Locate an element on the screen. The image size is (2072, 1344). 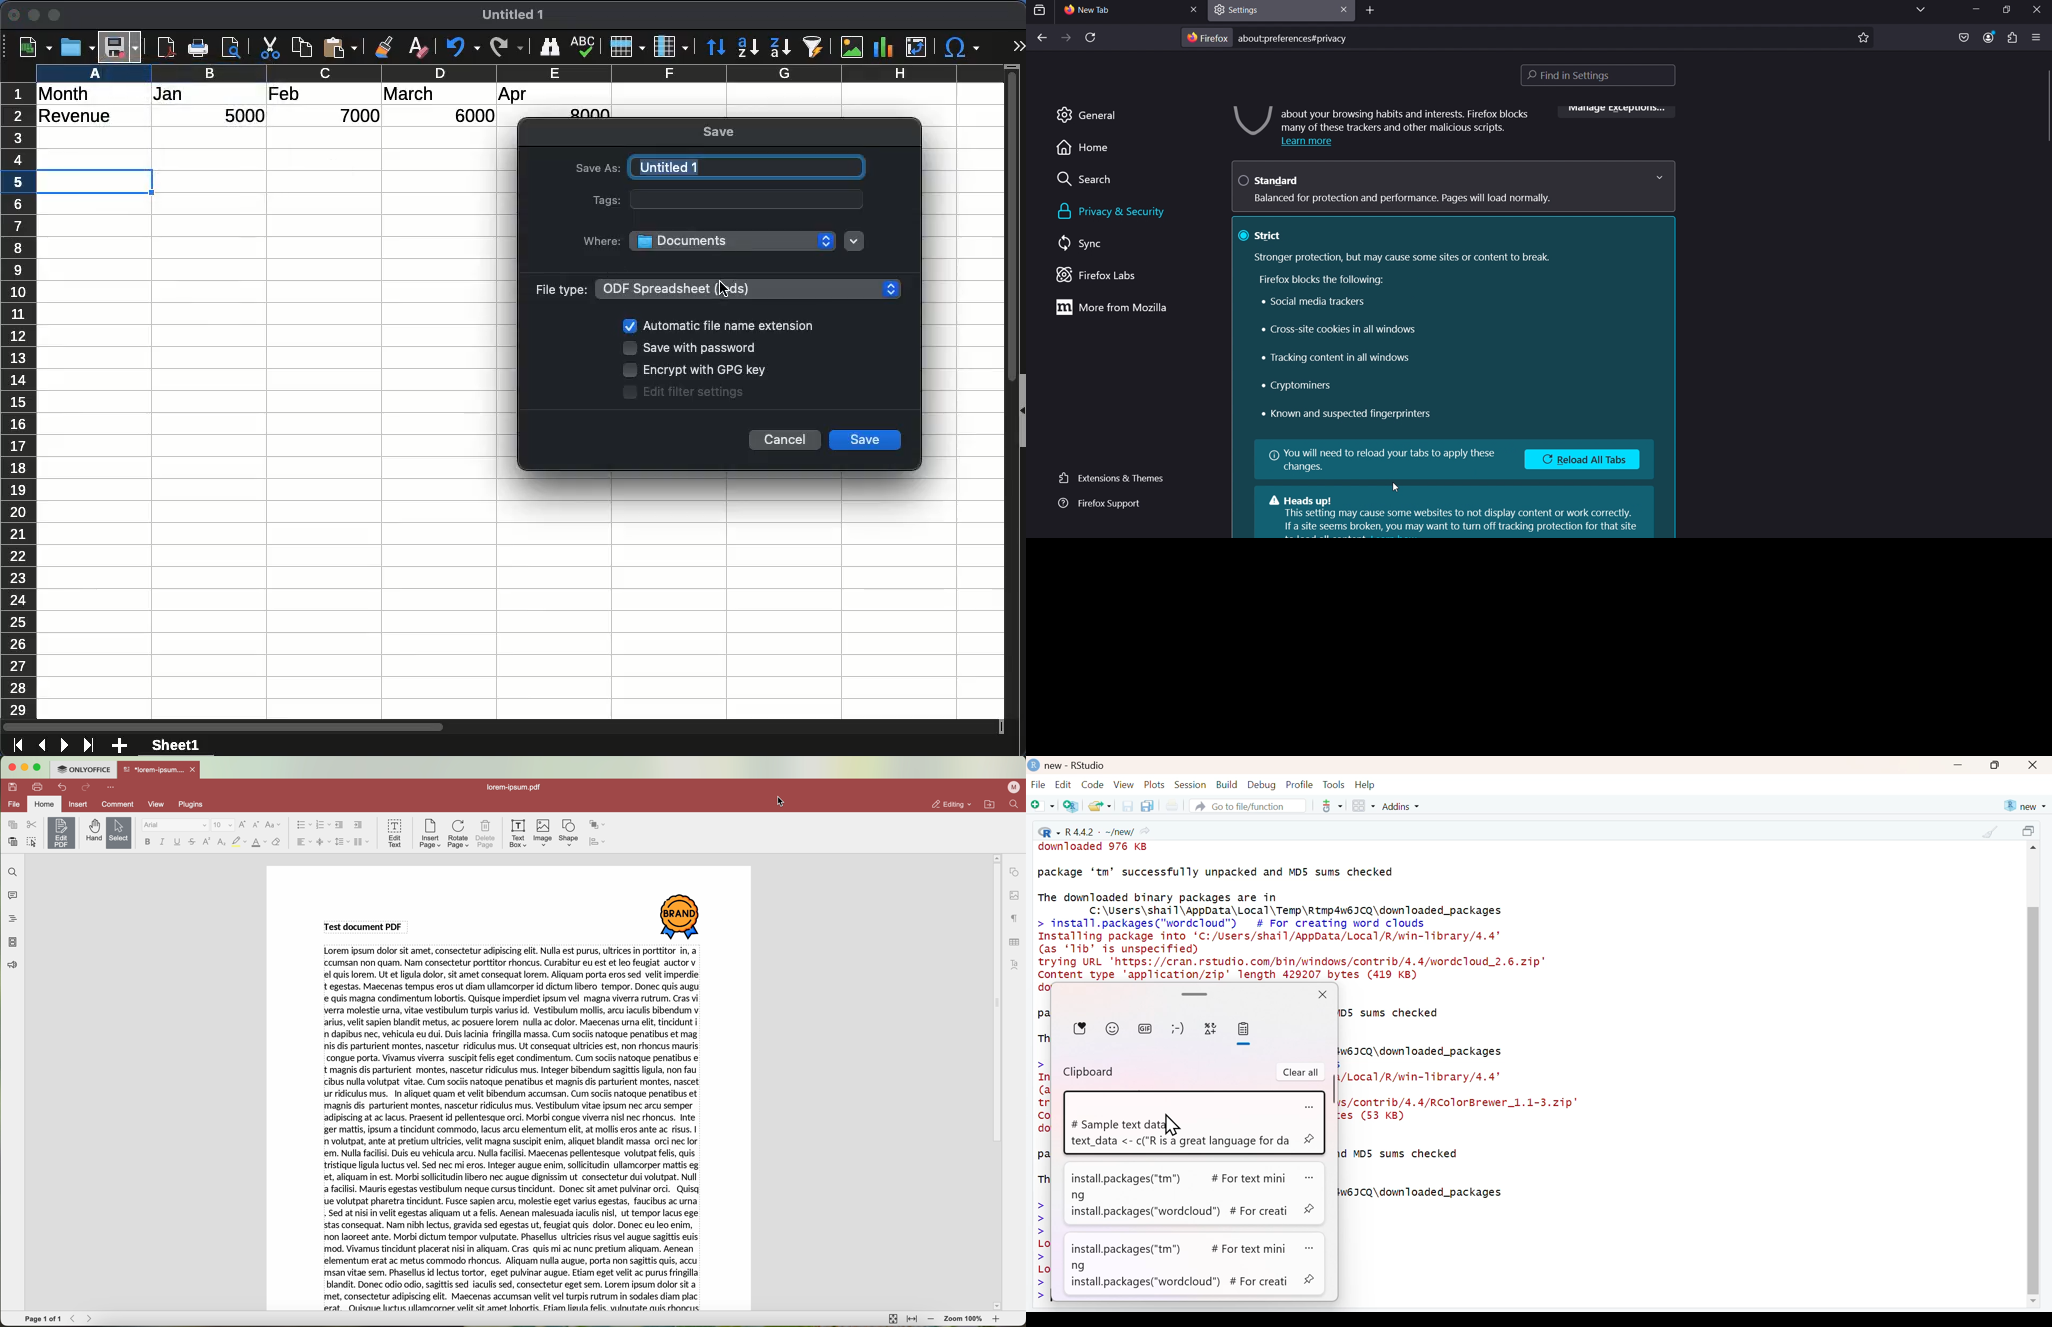
maximize is located at coordinates (38, 767).